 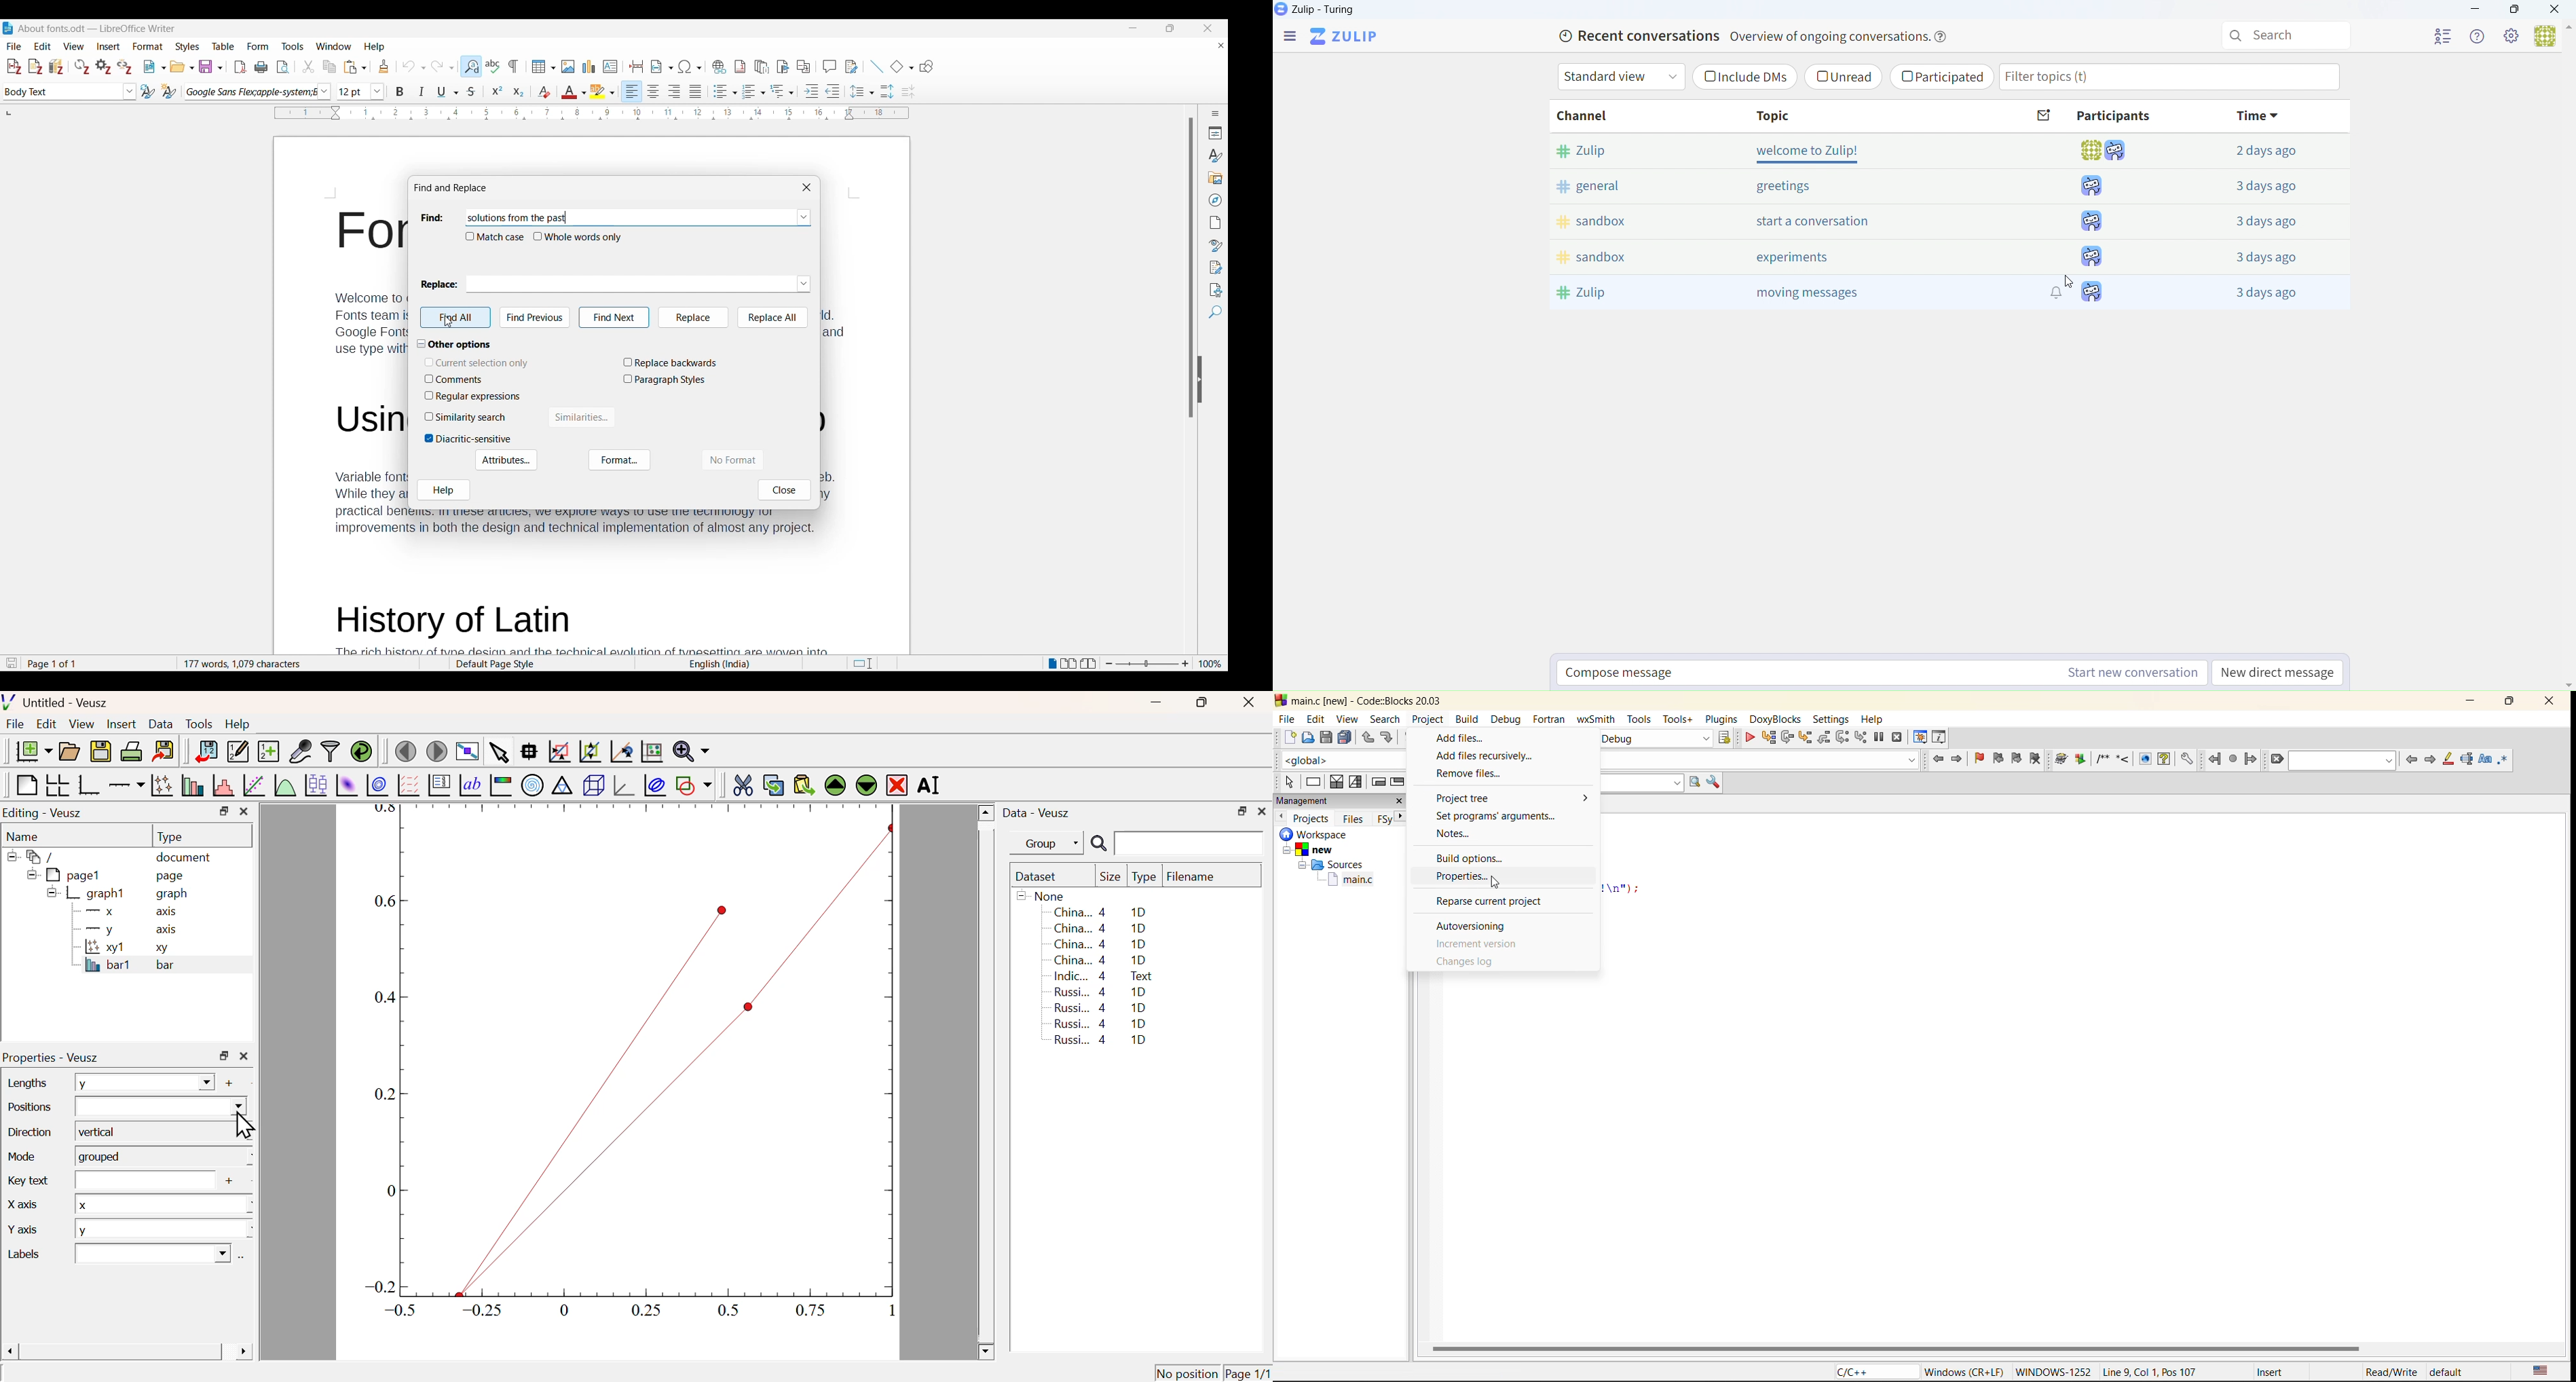 What do you see at coordinates (1477, 923) in the screenshot?
I see `autoversioning` at bounding box center [1477, 923].